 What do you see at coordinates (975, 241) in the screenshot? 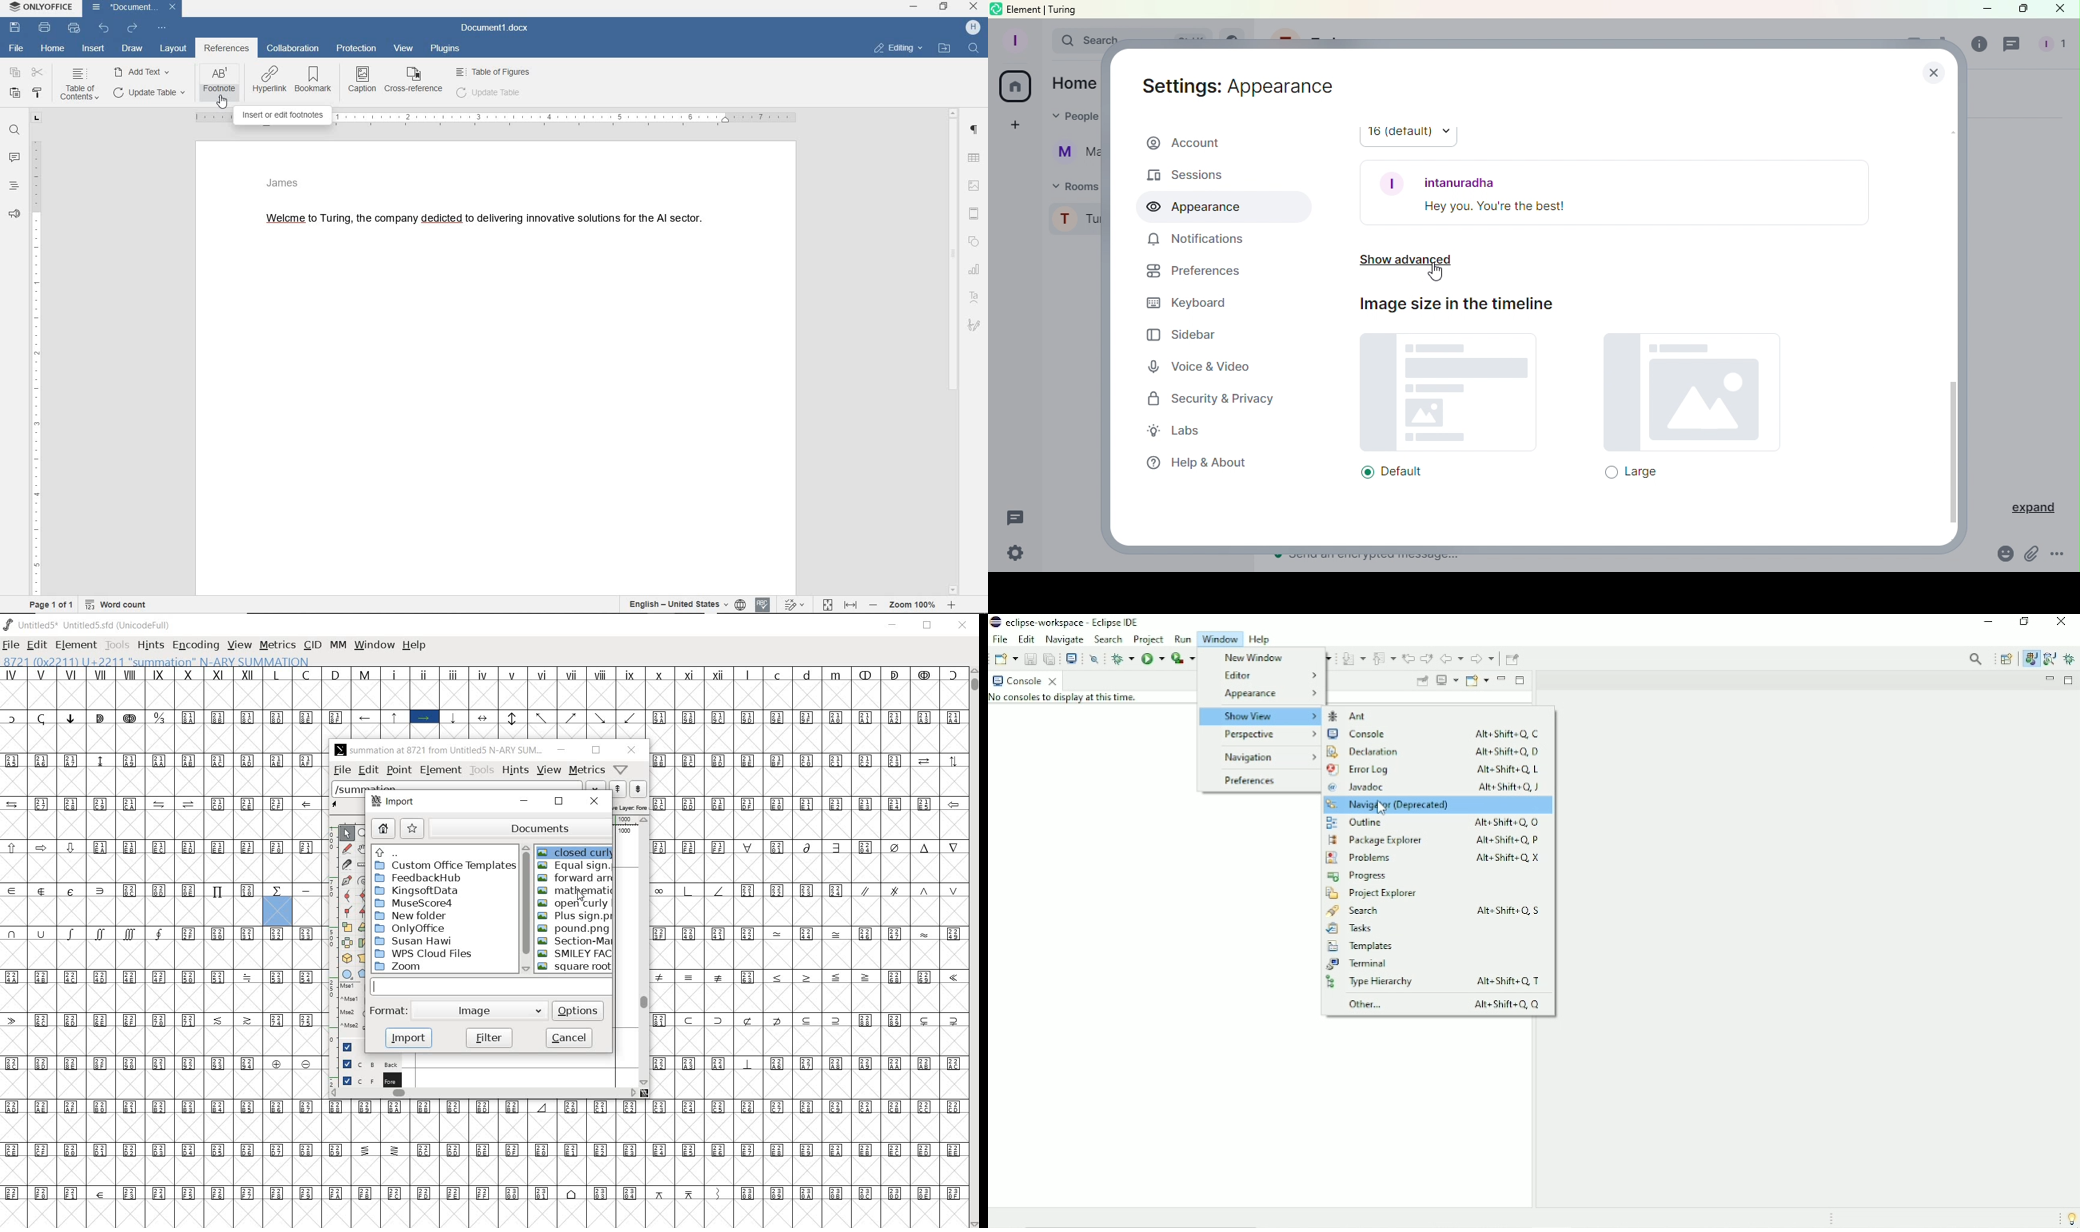
I see `SHAPES` at bounding box center [975, 241].